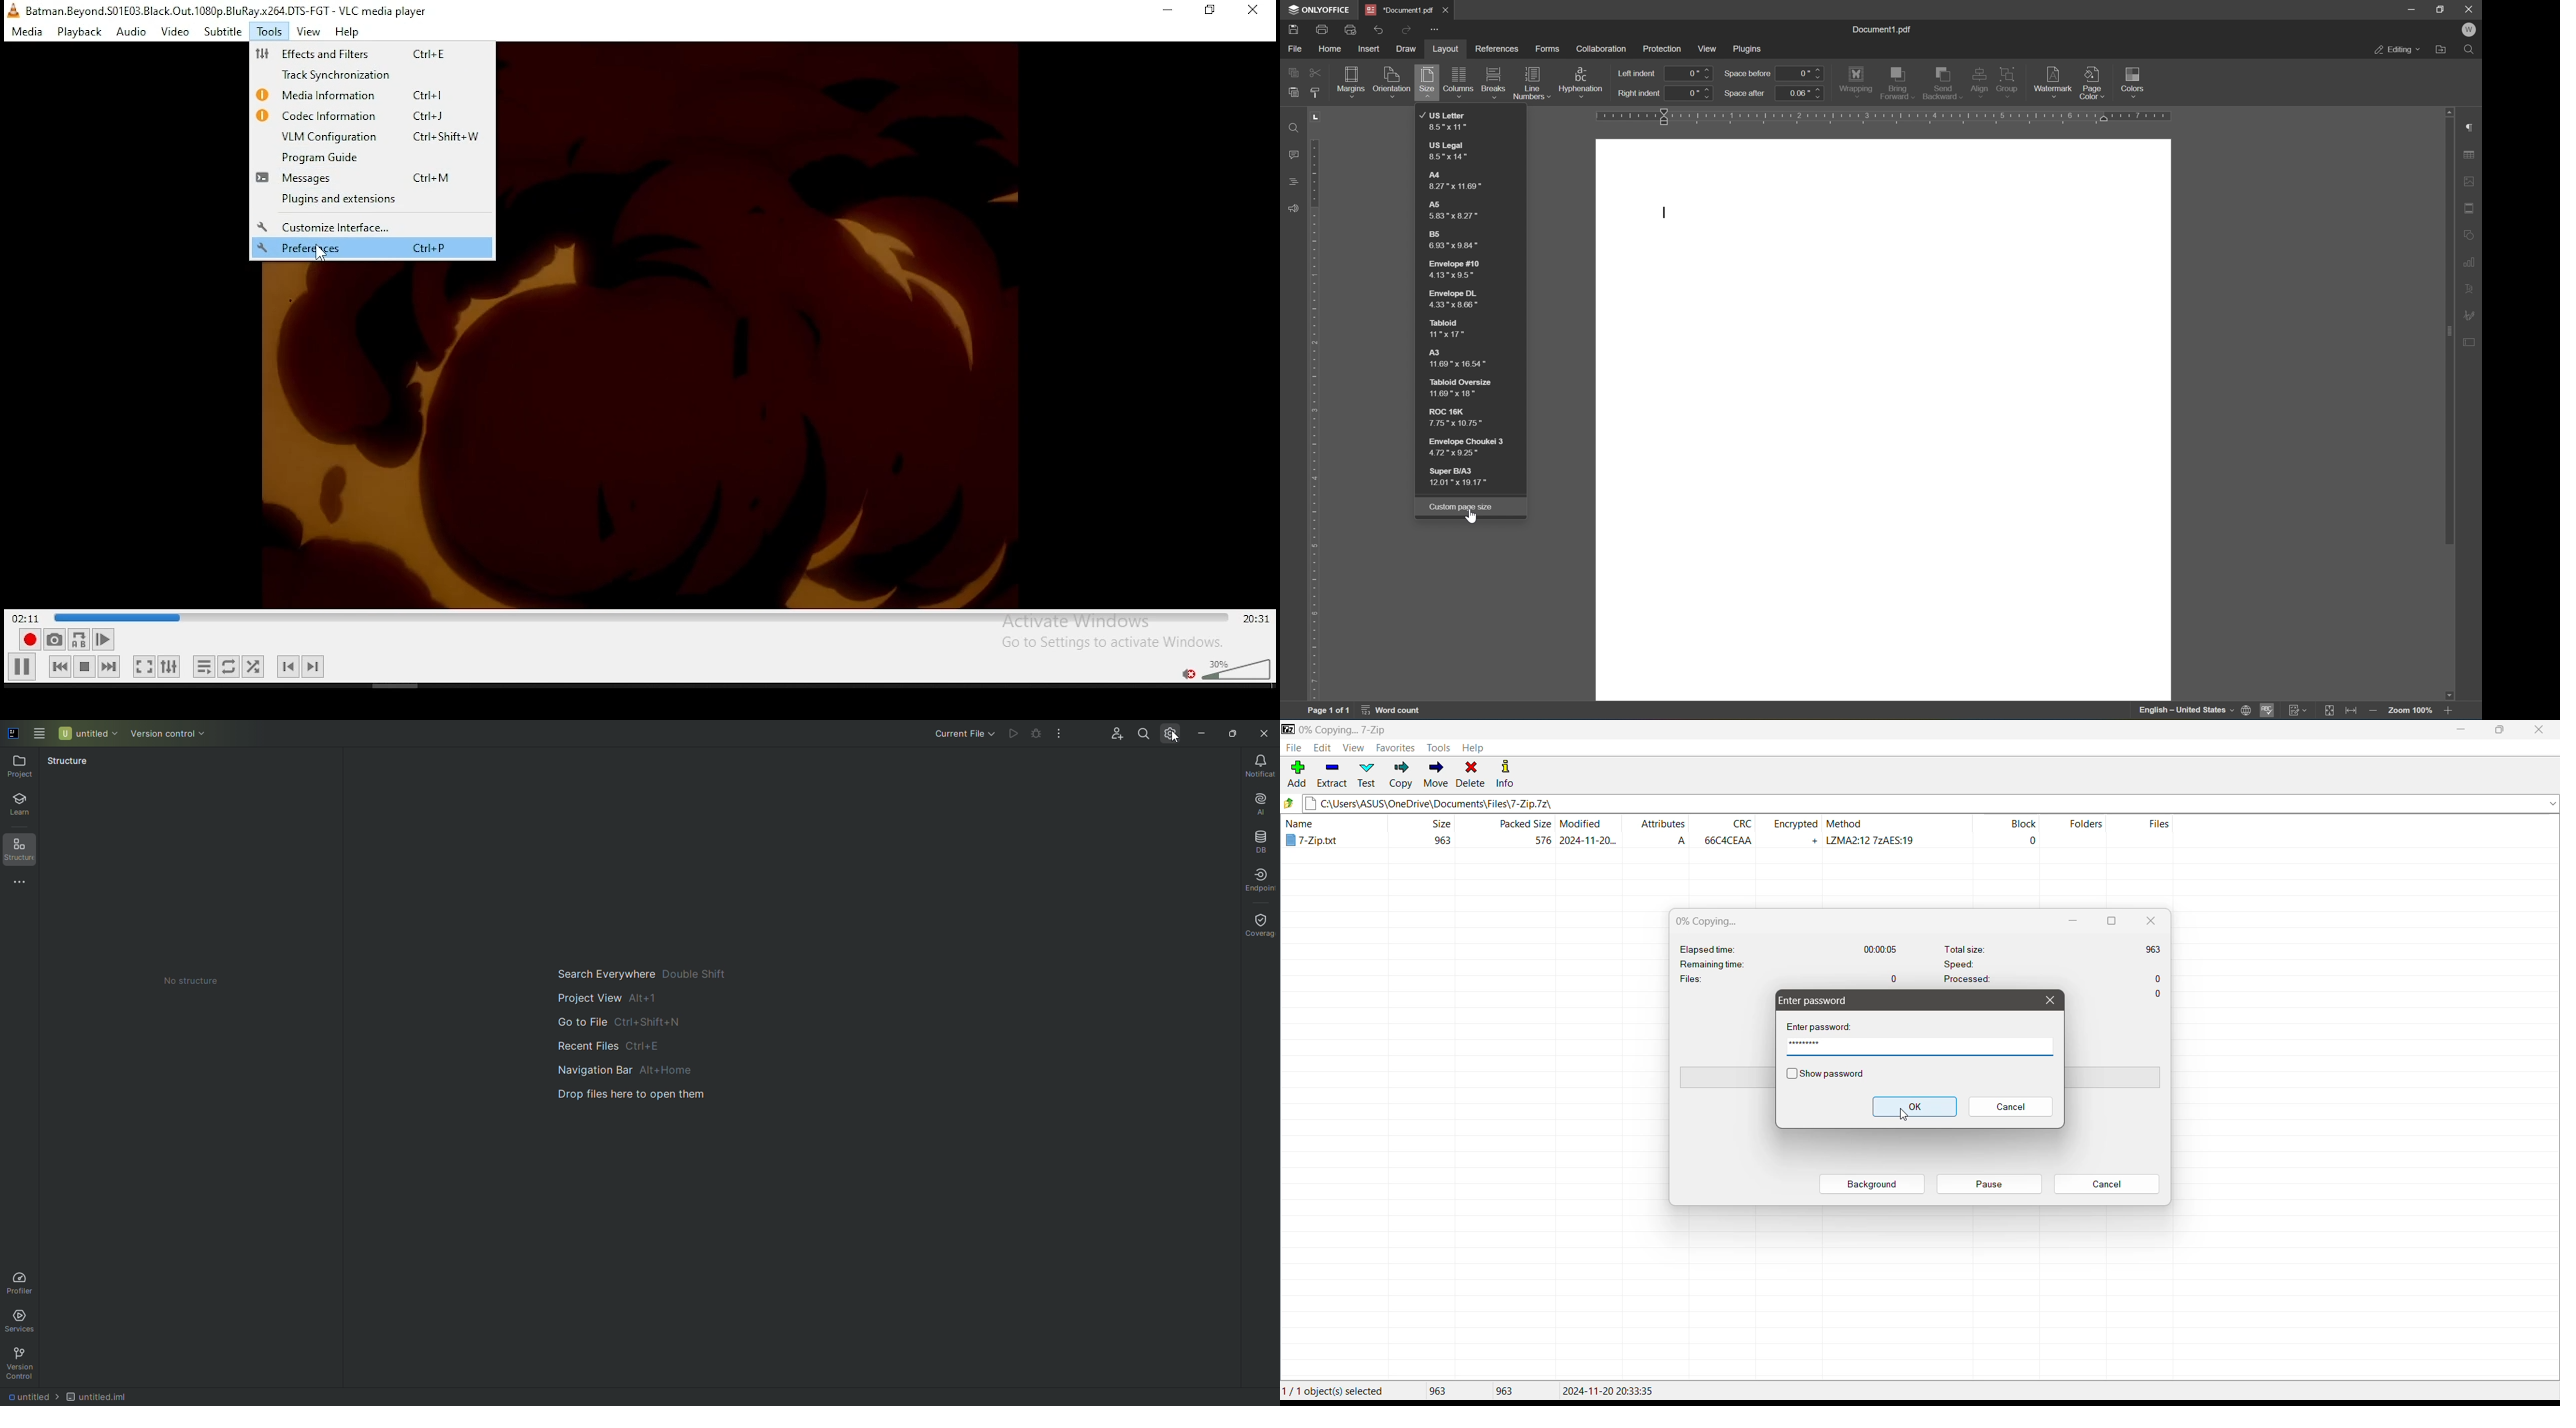  I want to click on document1.pdf, so click(1884, 29).